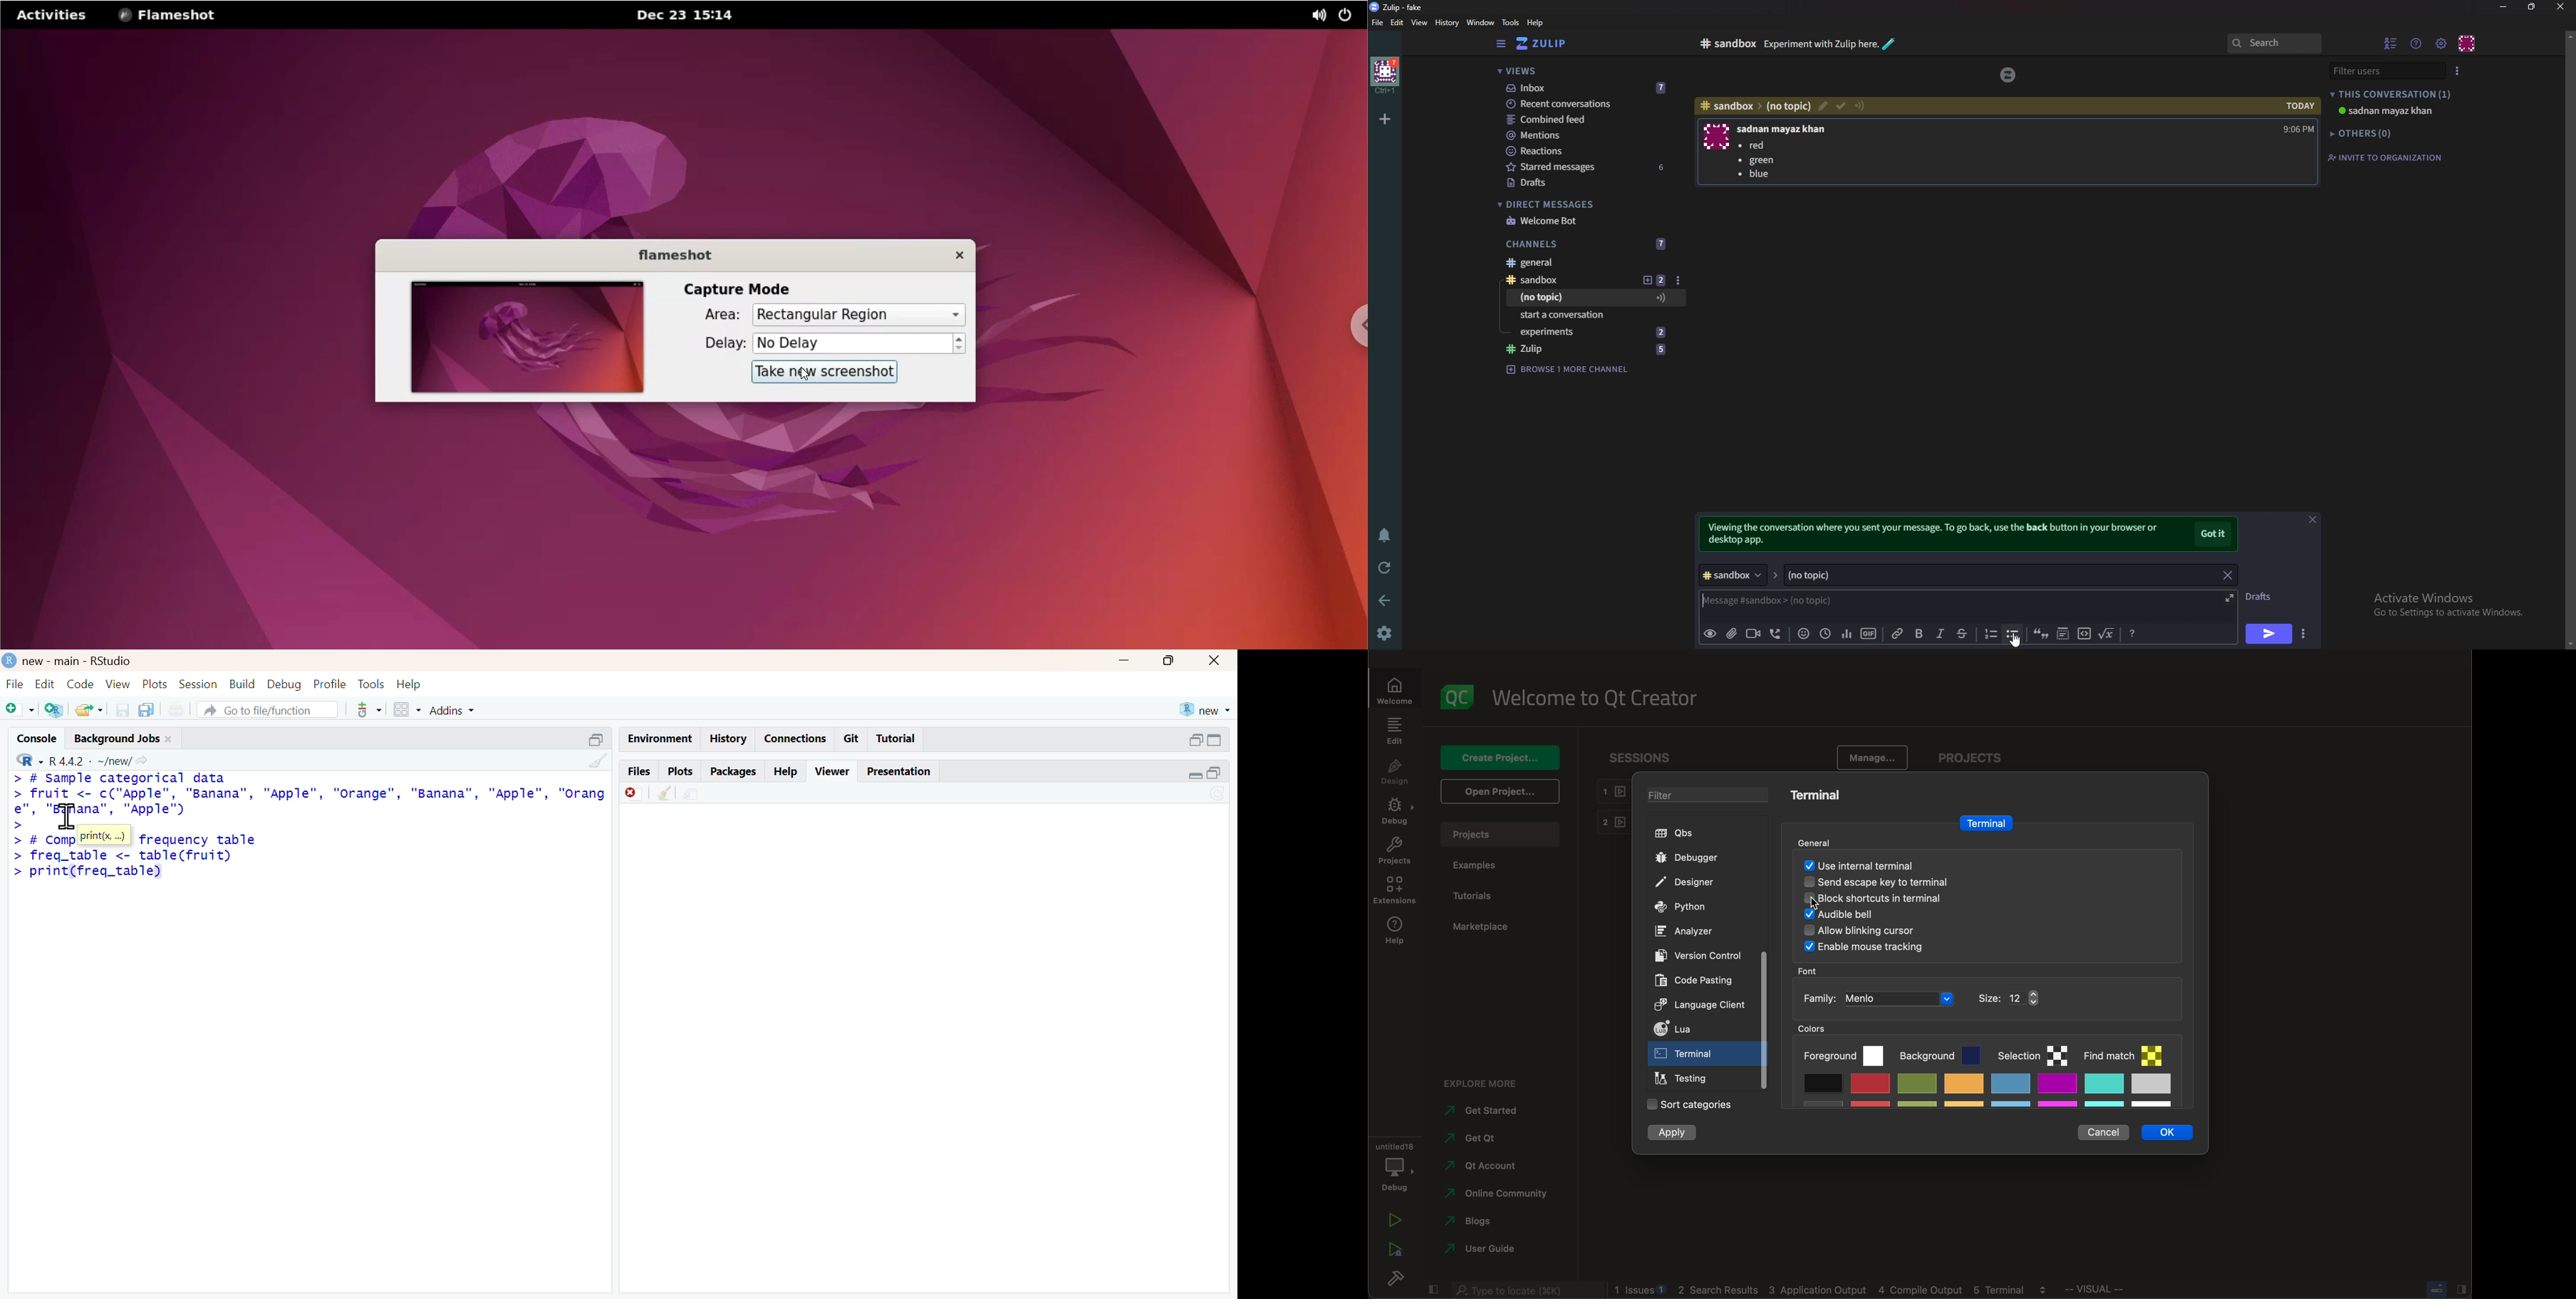  Describe the element at coordinates (1860, 916) in the screenshot. I see `audio` at that location.